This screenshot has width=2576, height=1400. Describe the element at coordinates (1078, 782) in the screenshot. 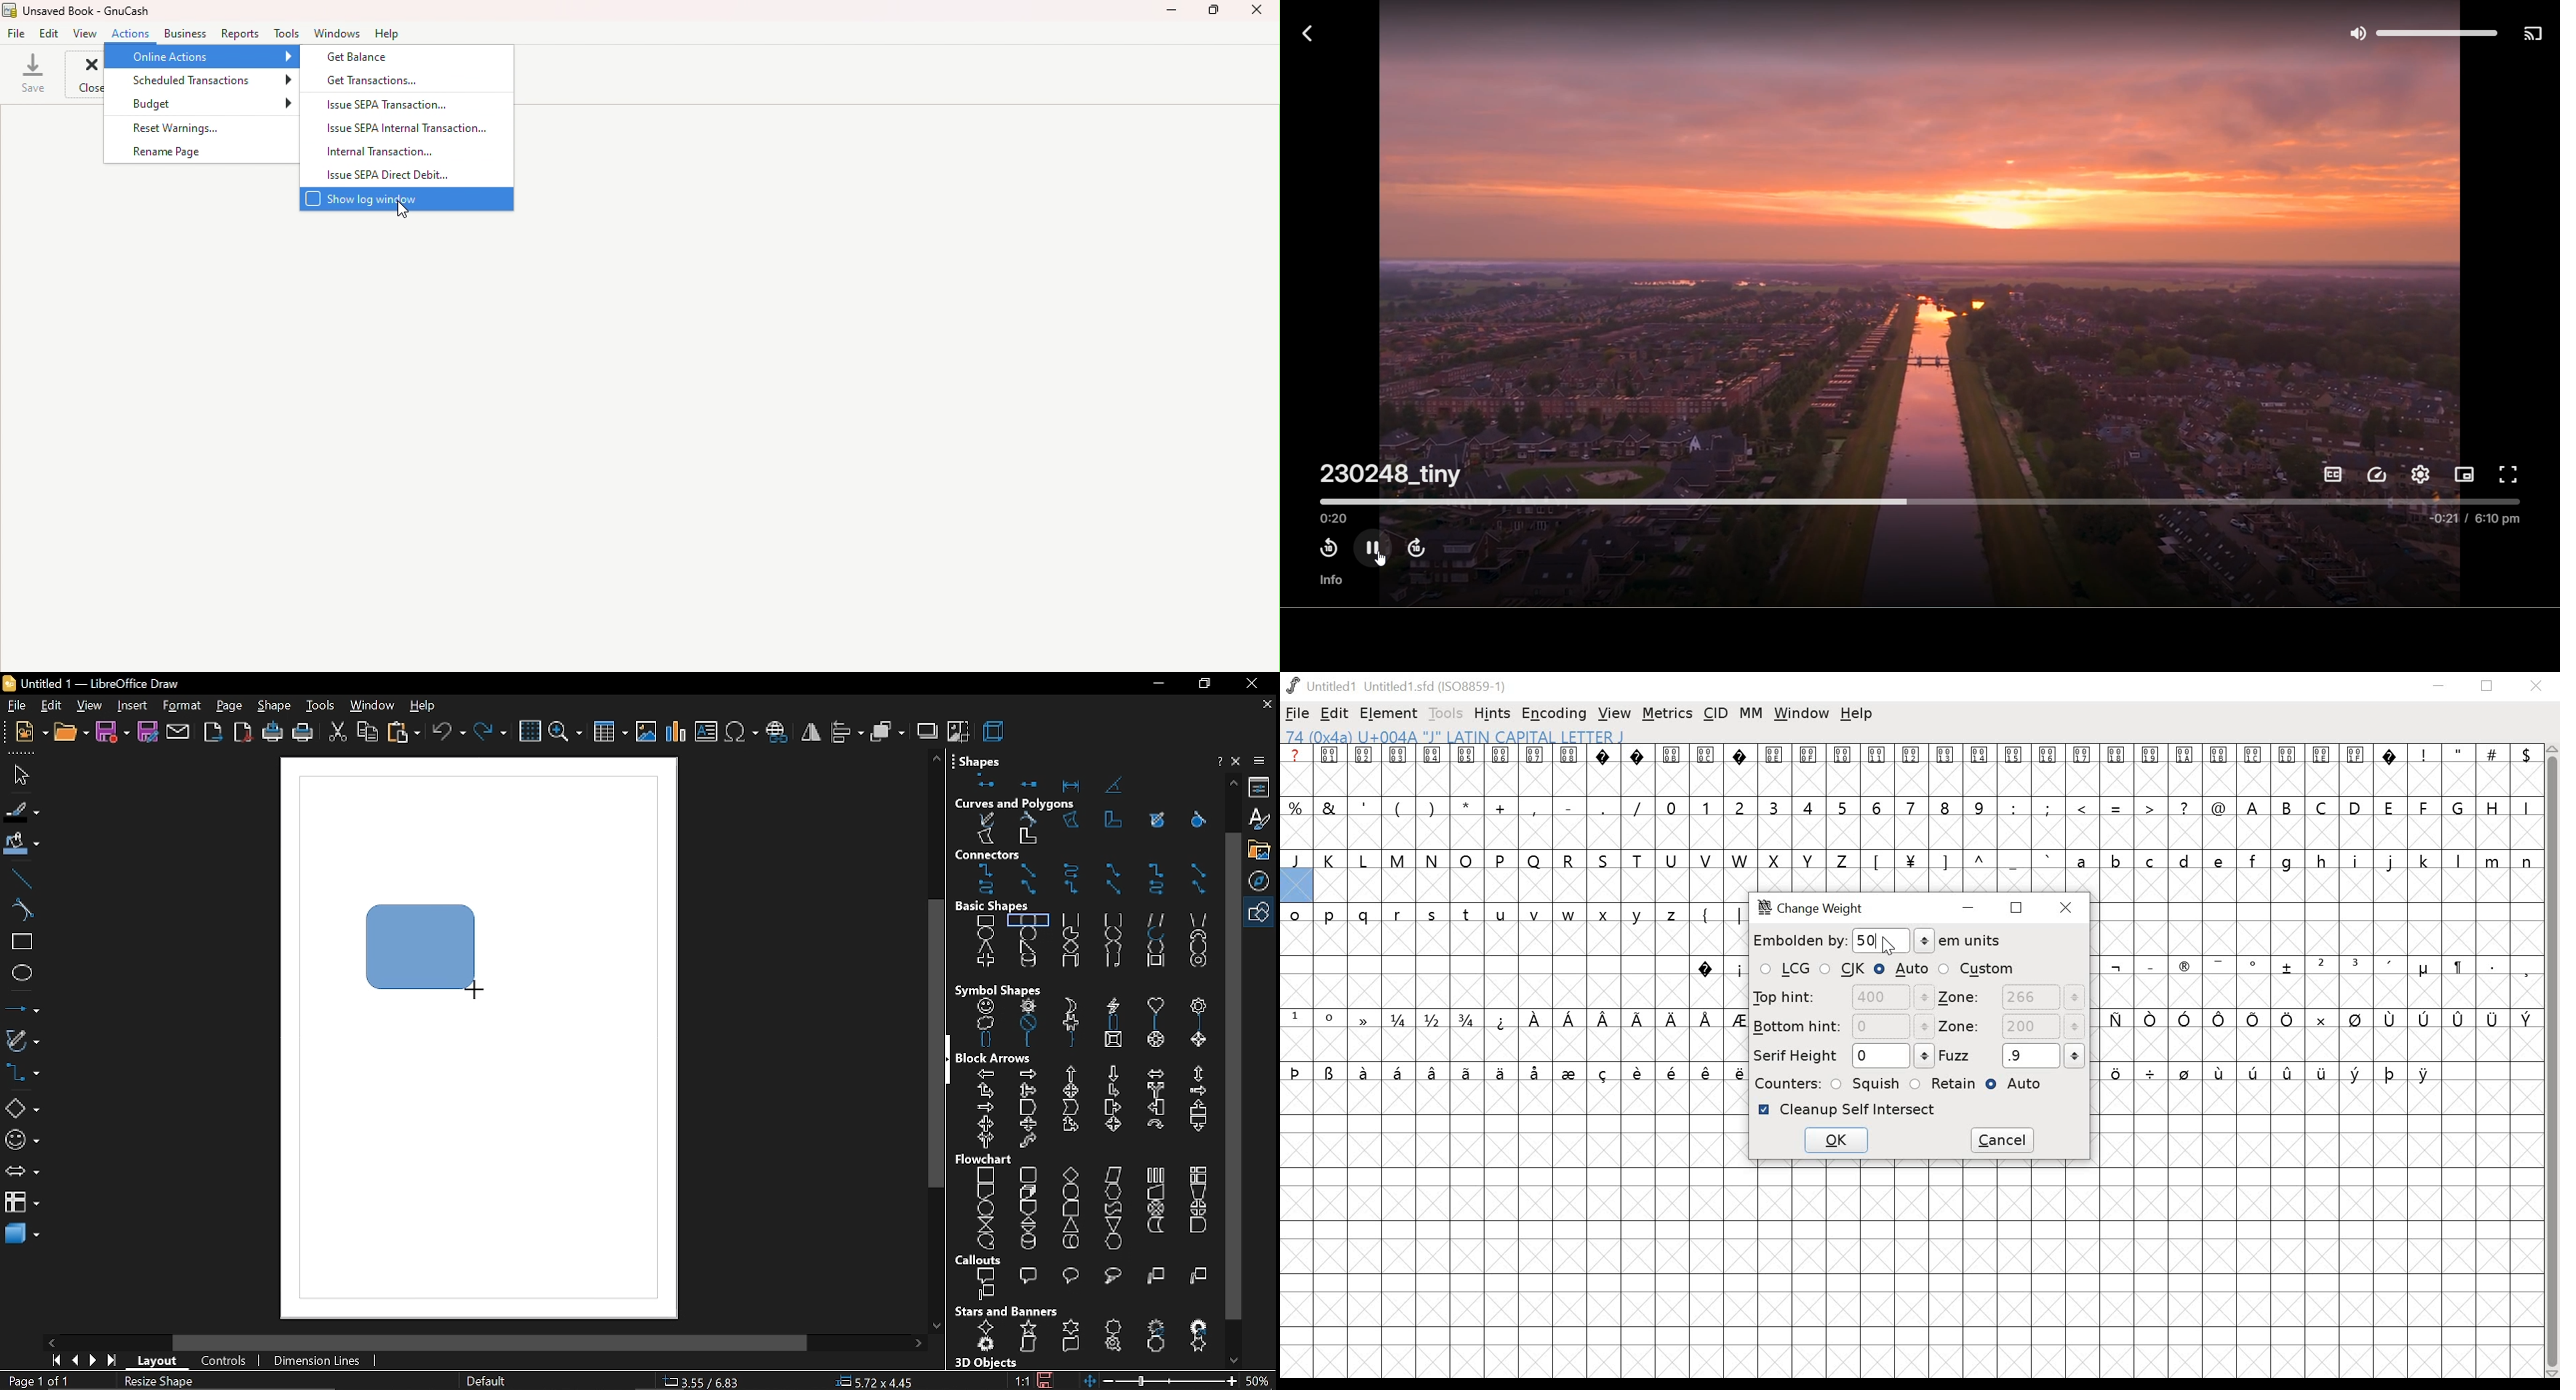

I see `shapes` at that location.